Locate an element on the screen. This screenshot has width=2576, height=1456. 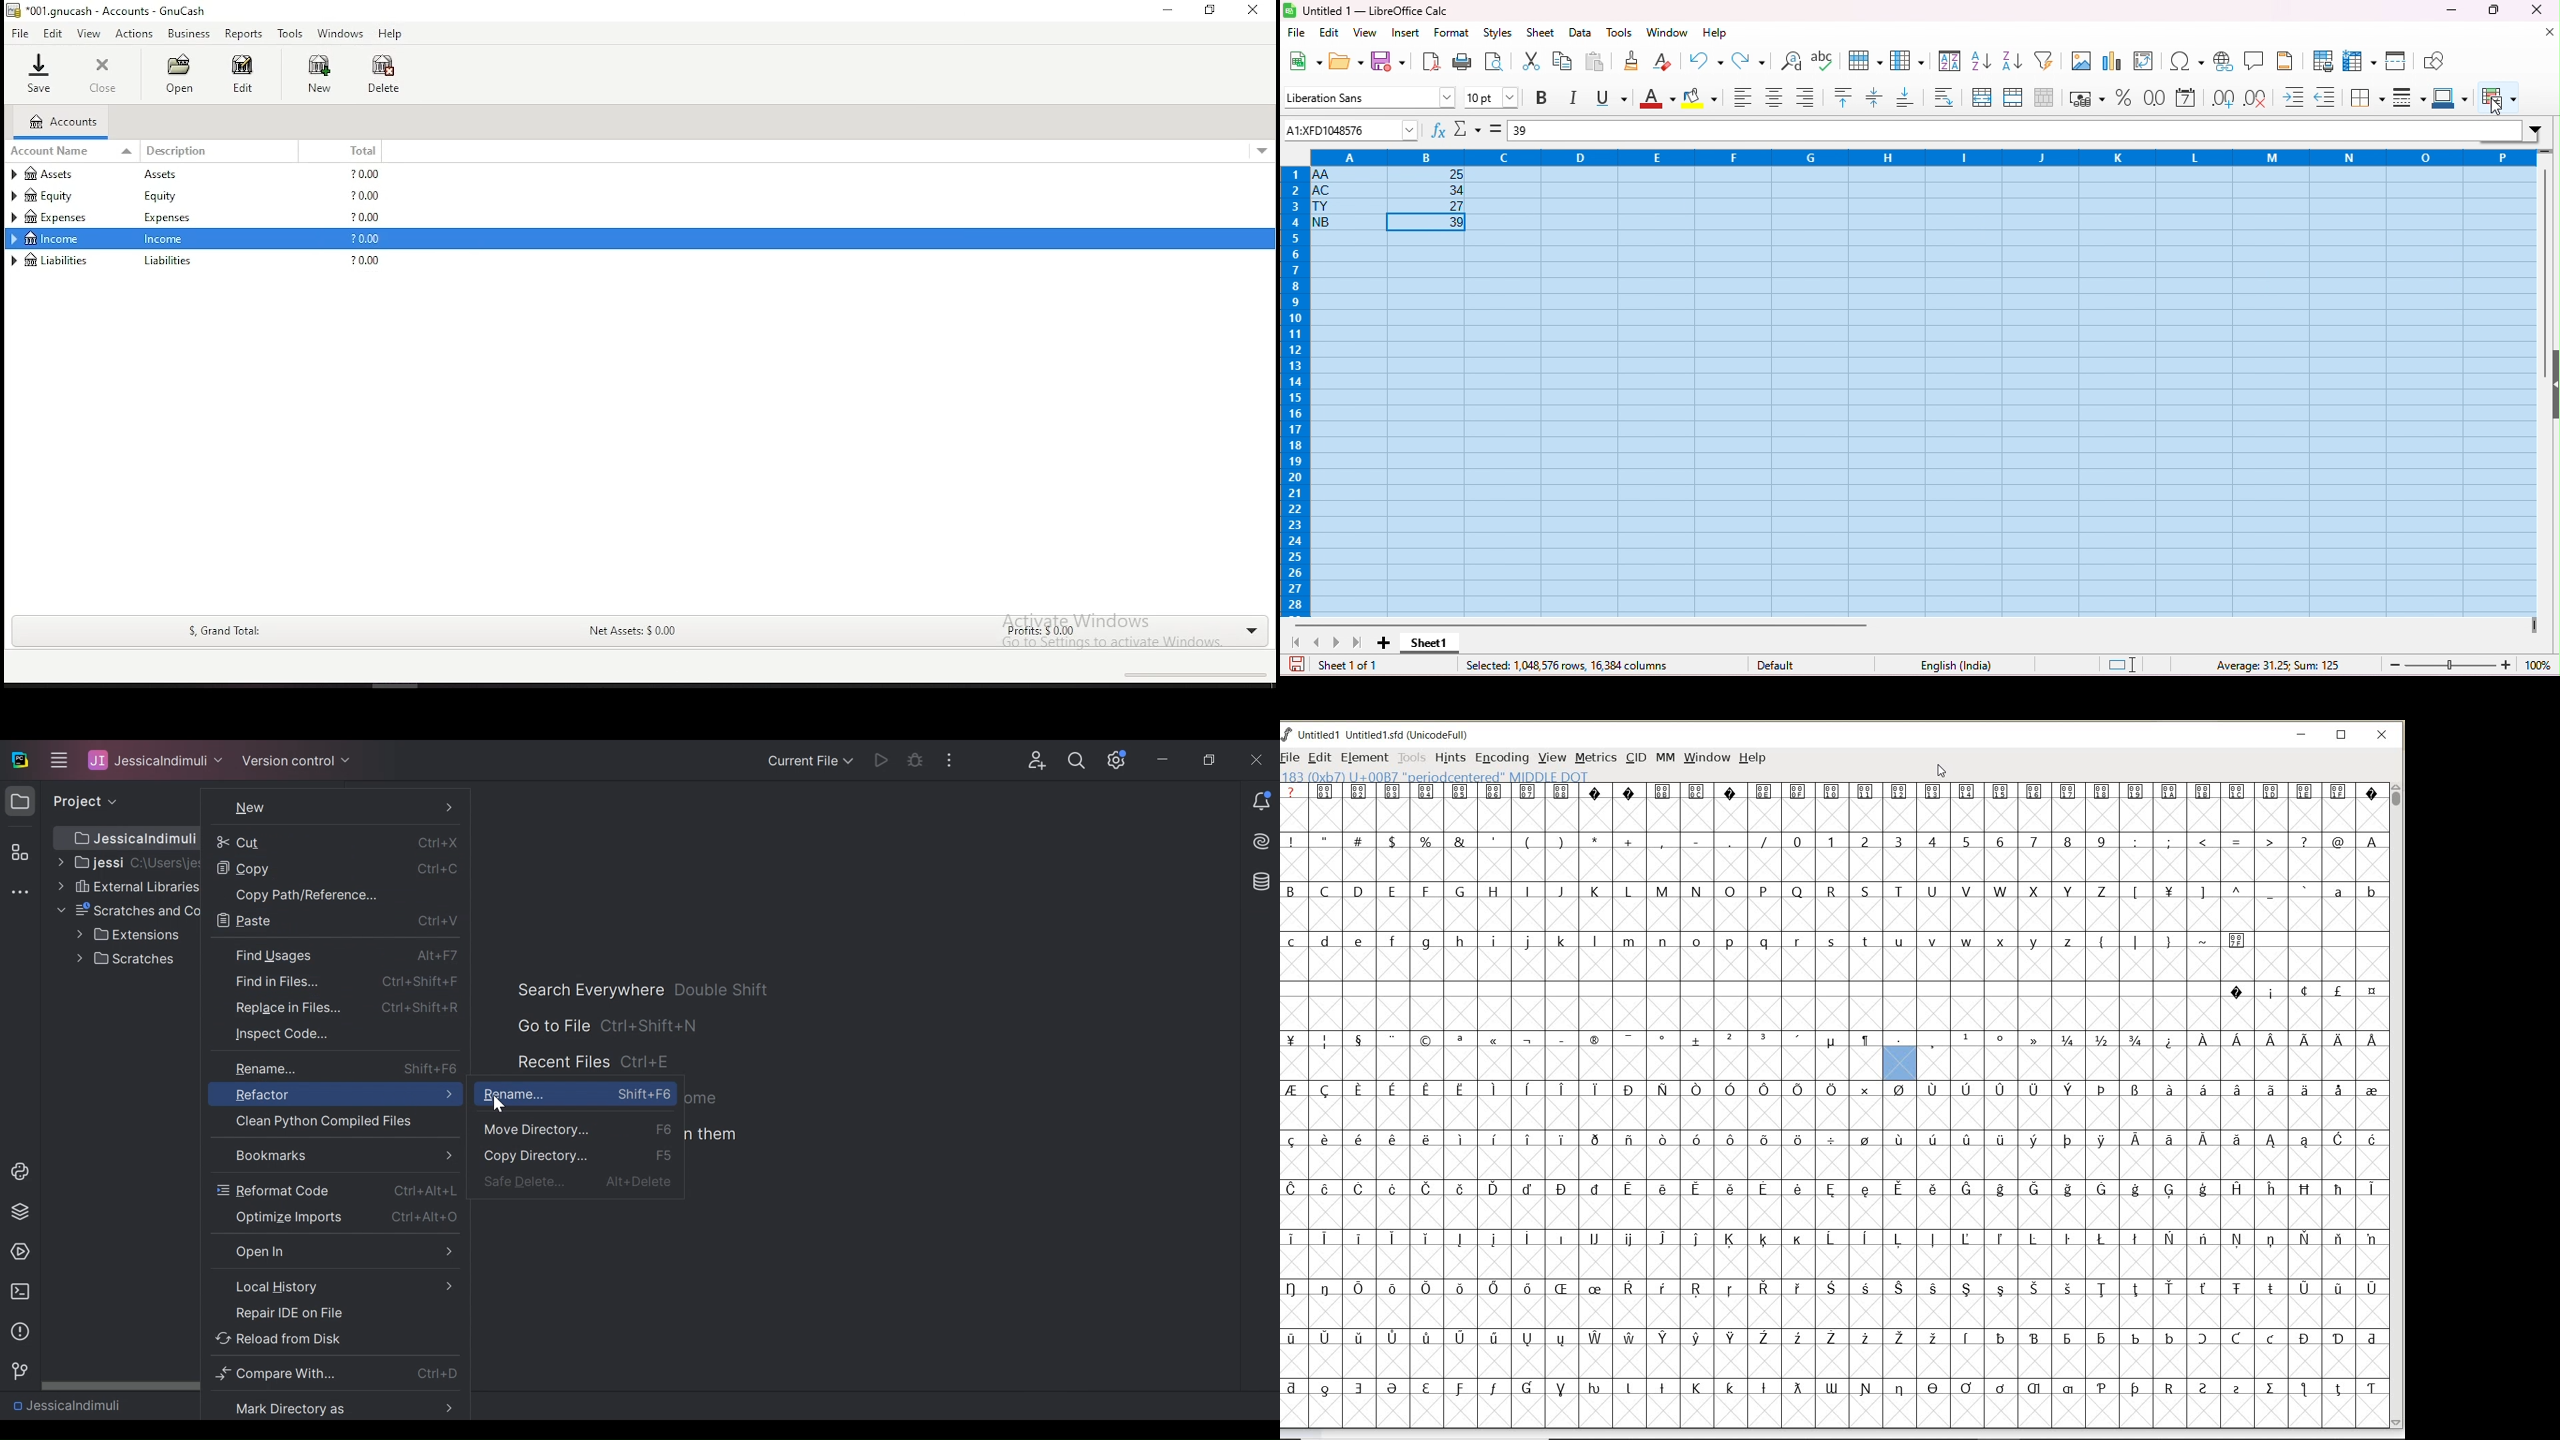
unmerge is located at coordinates (2042, 97).